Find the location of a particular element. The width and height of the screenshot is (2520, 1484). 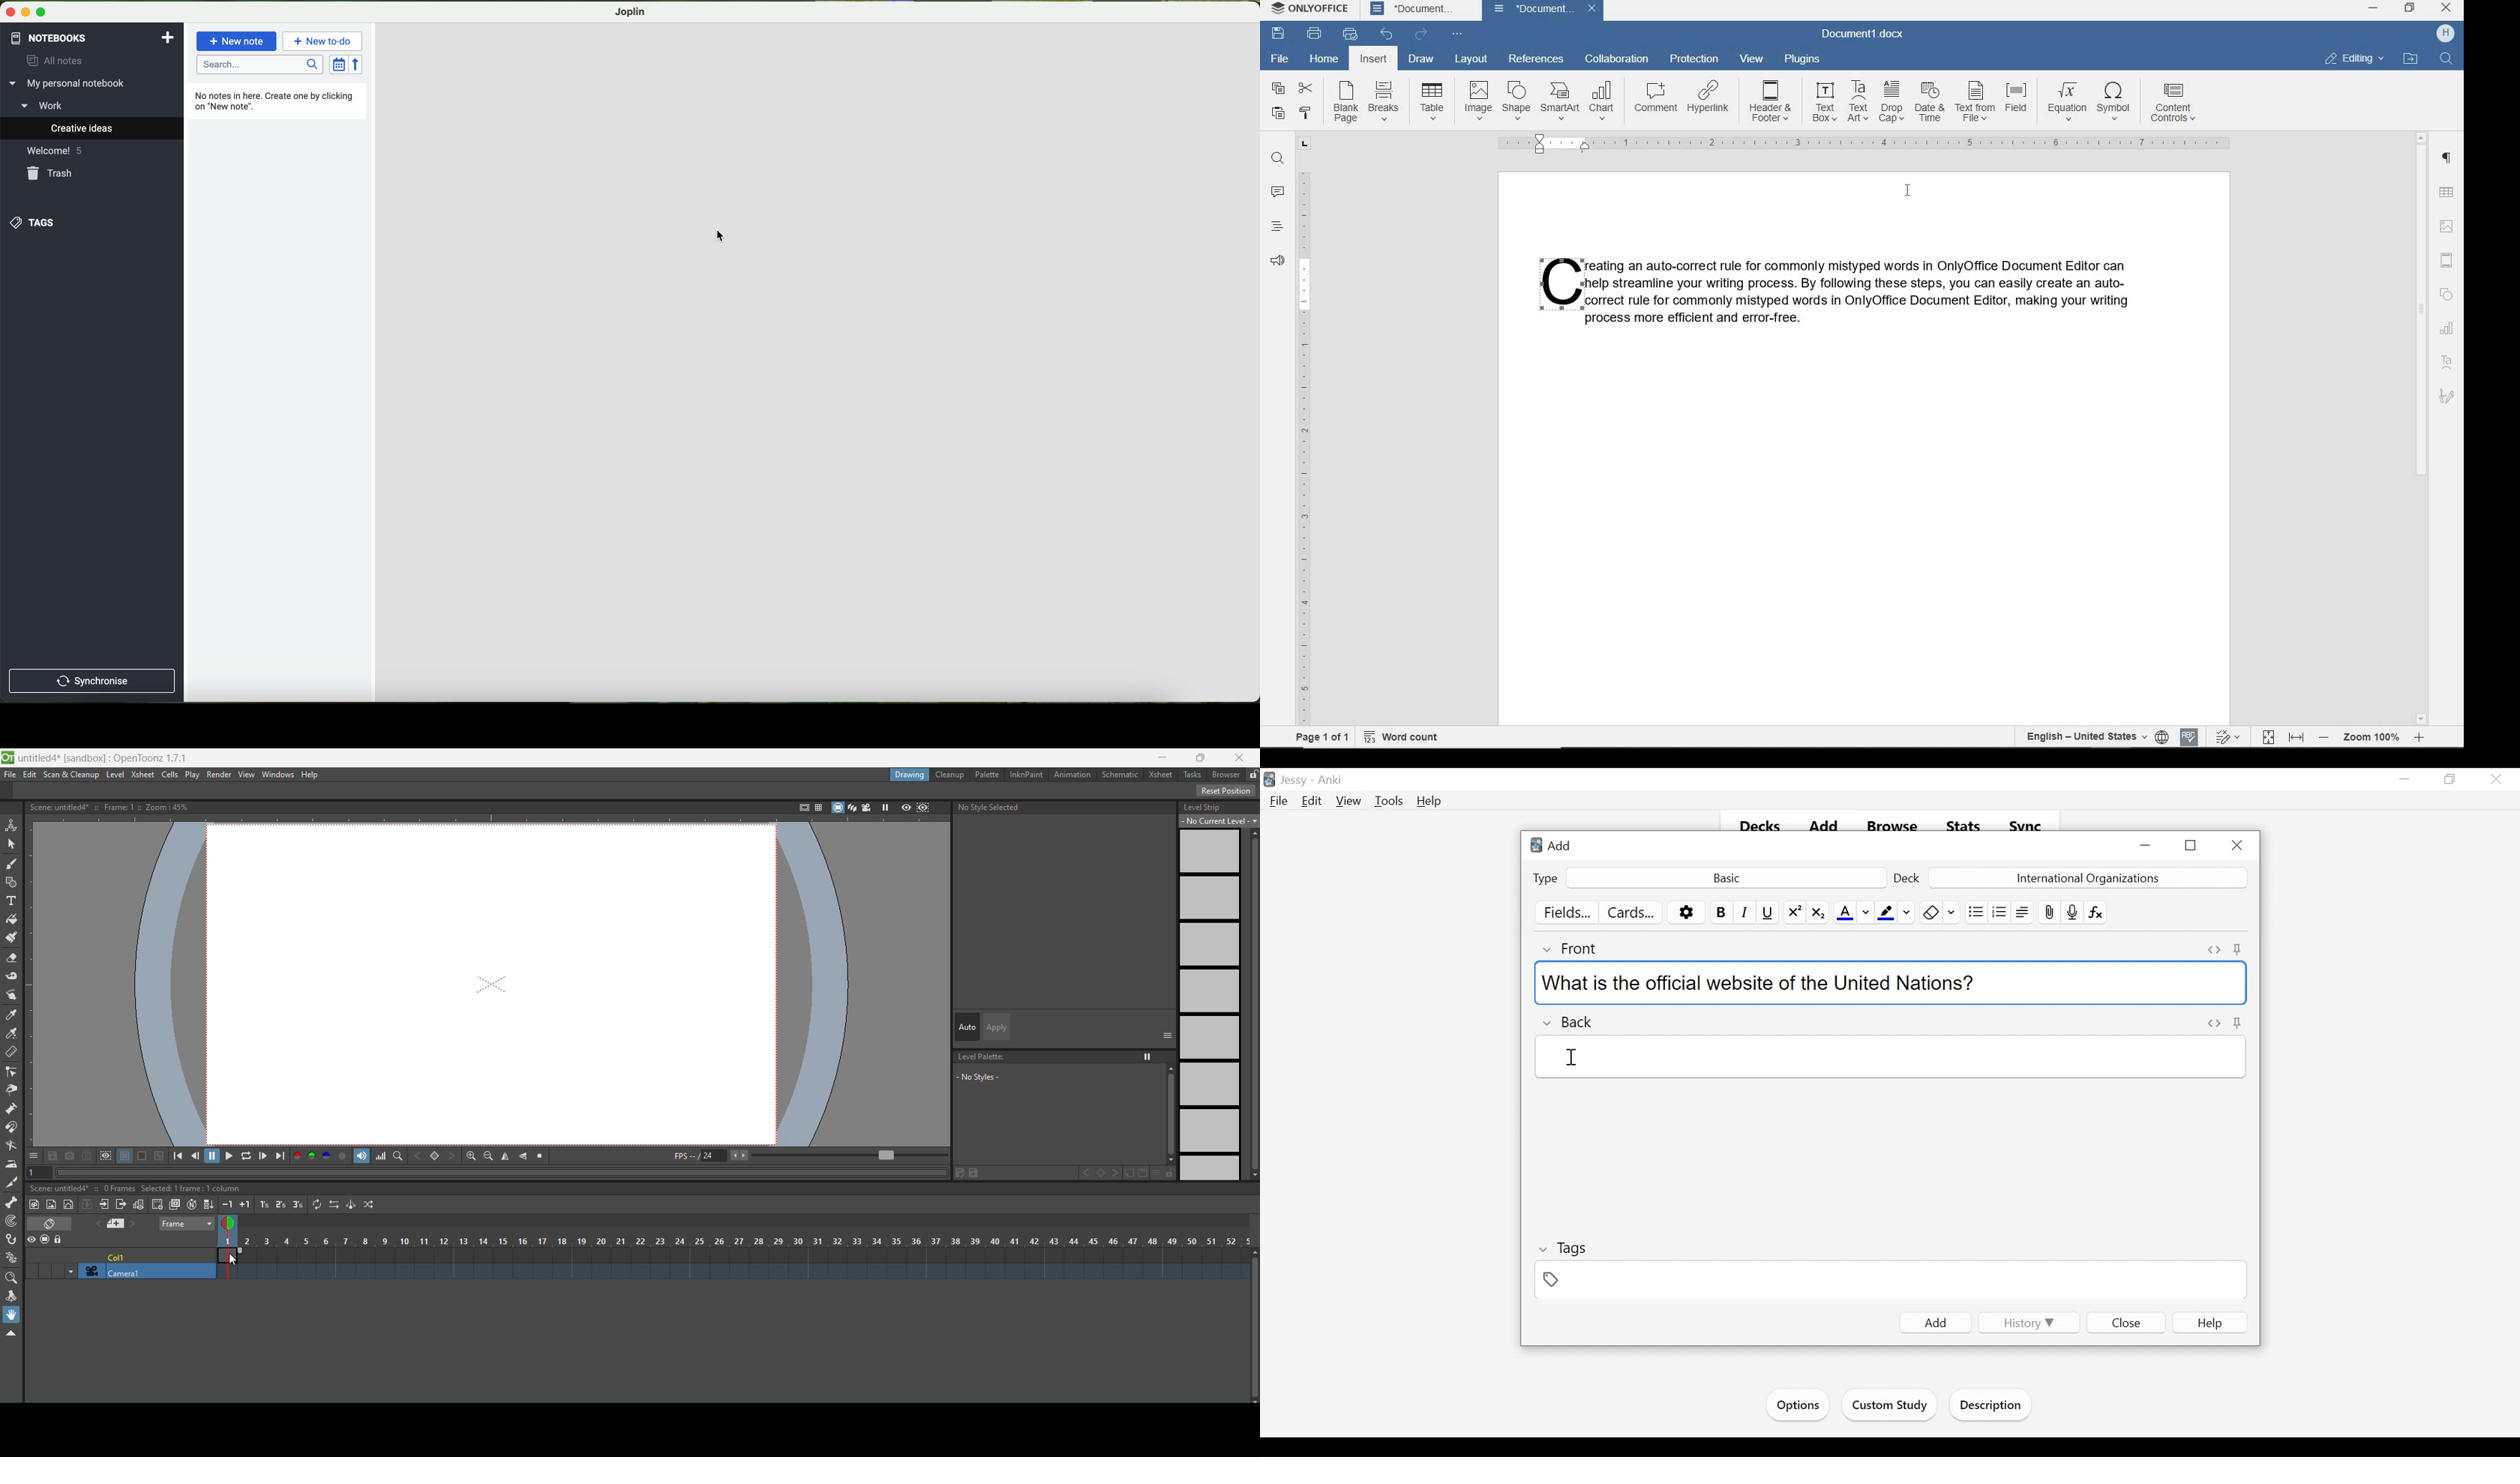

table is located at coordinates (2449, 192).